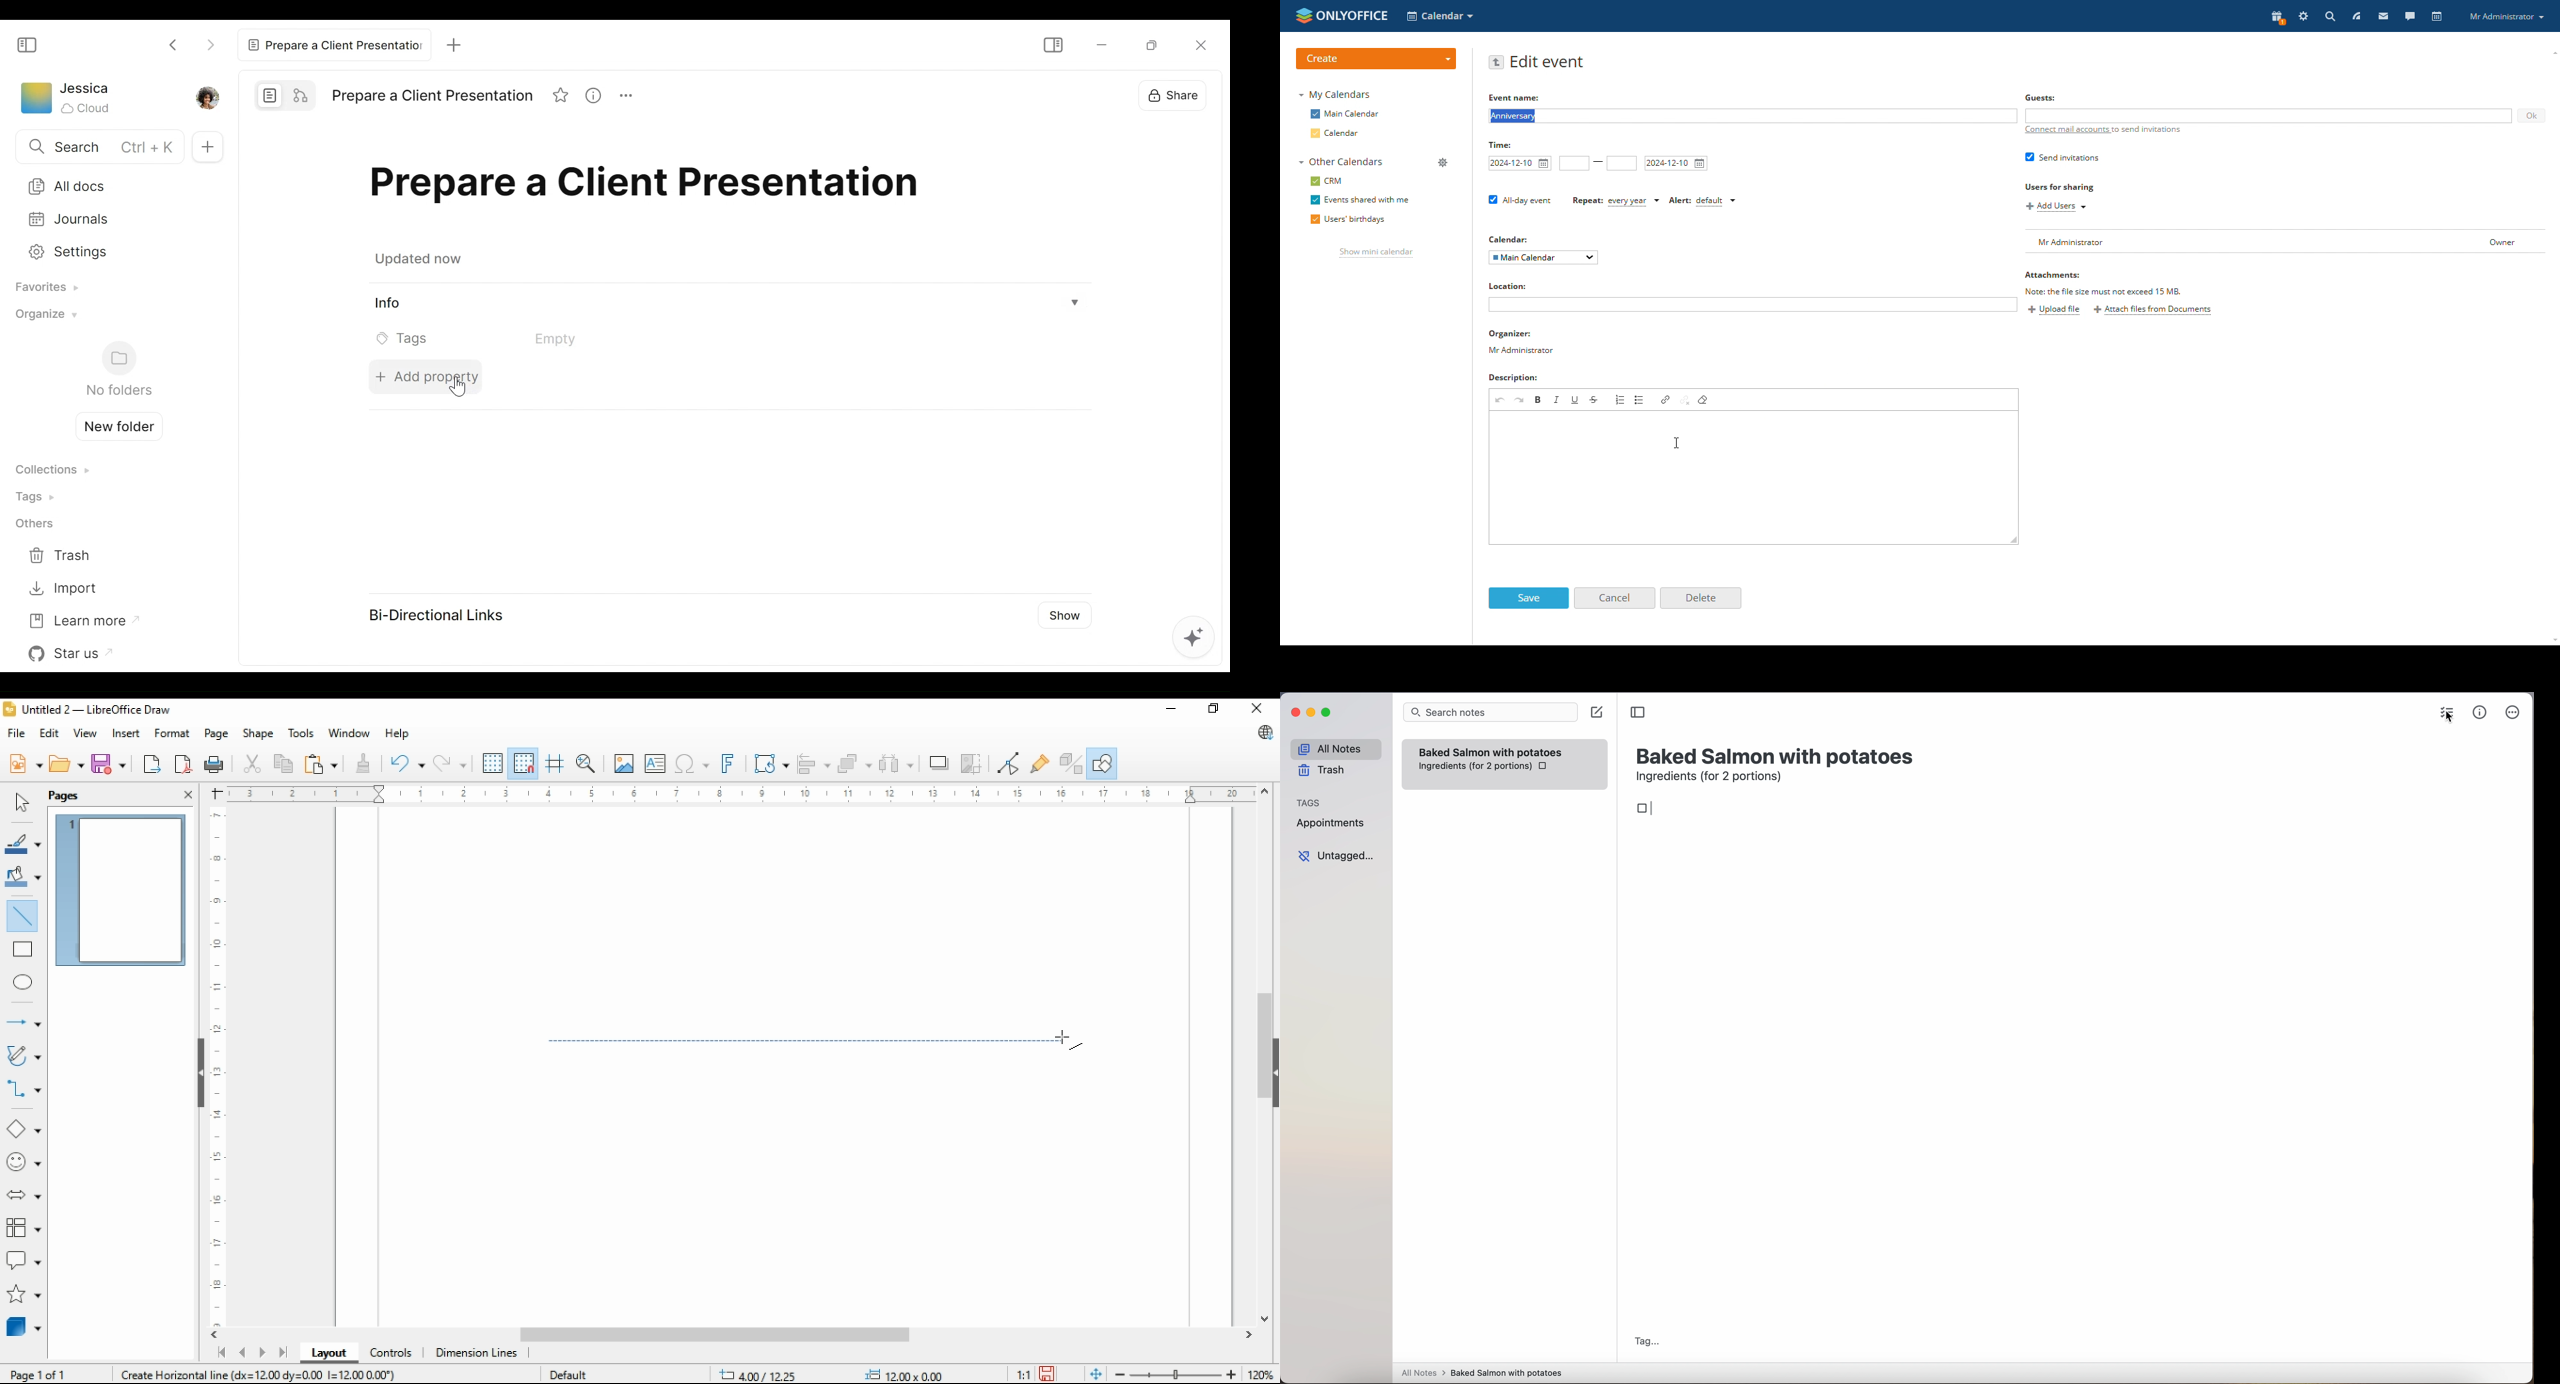 This screenshot has height=1400, width=2576. Describe the element at coordinates (330, 1353) in the screenshot. I see `layout` at that location.